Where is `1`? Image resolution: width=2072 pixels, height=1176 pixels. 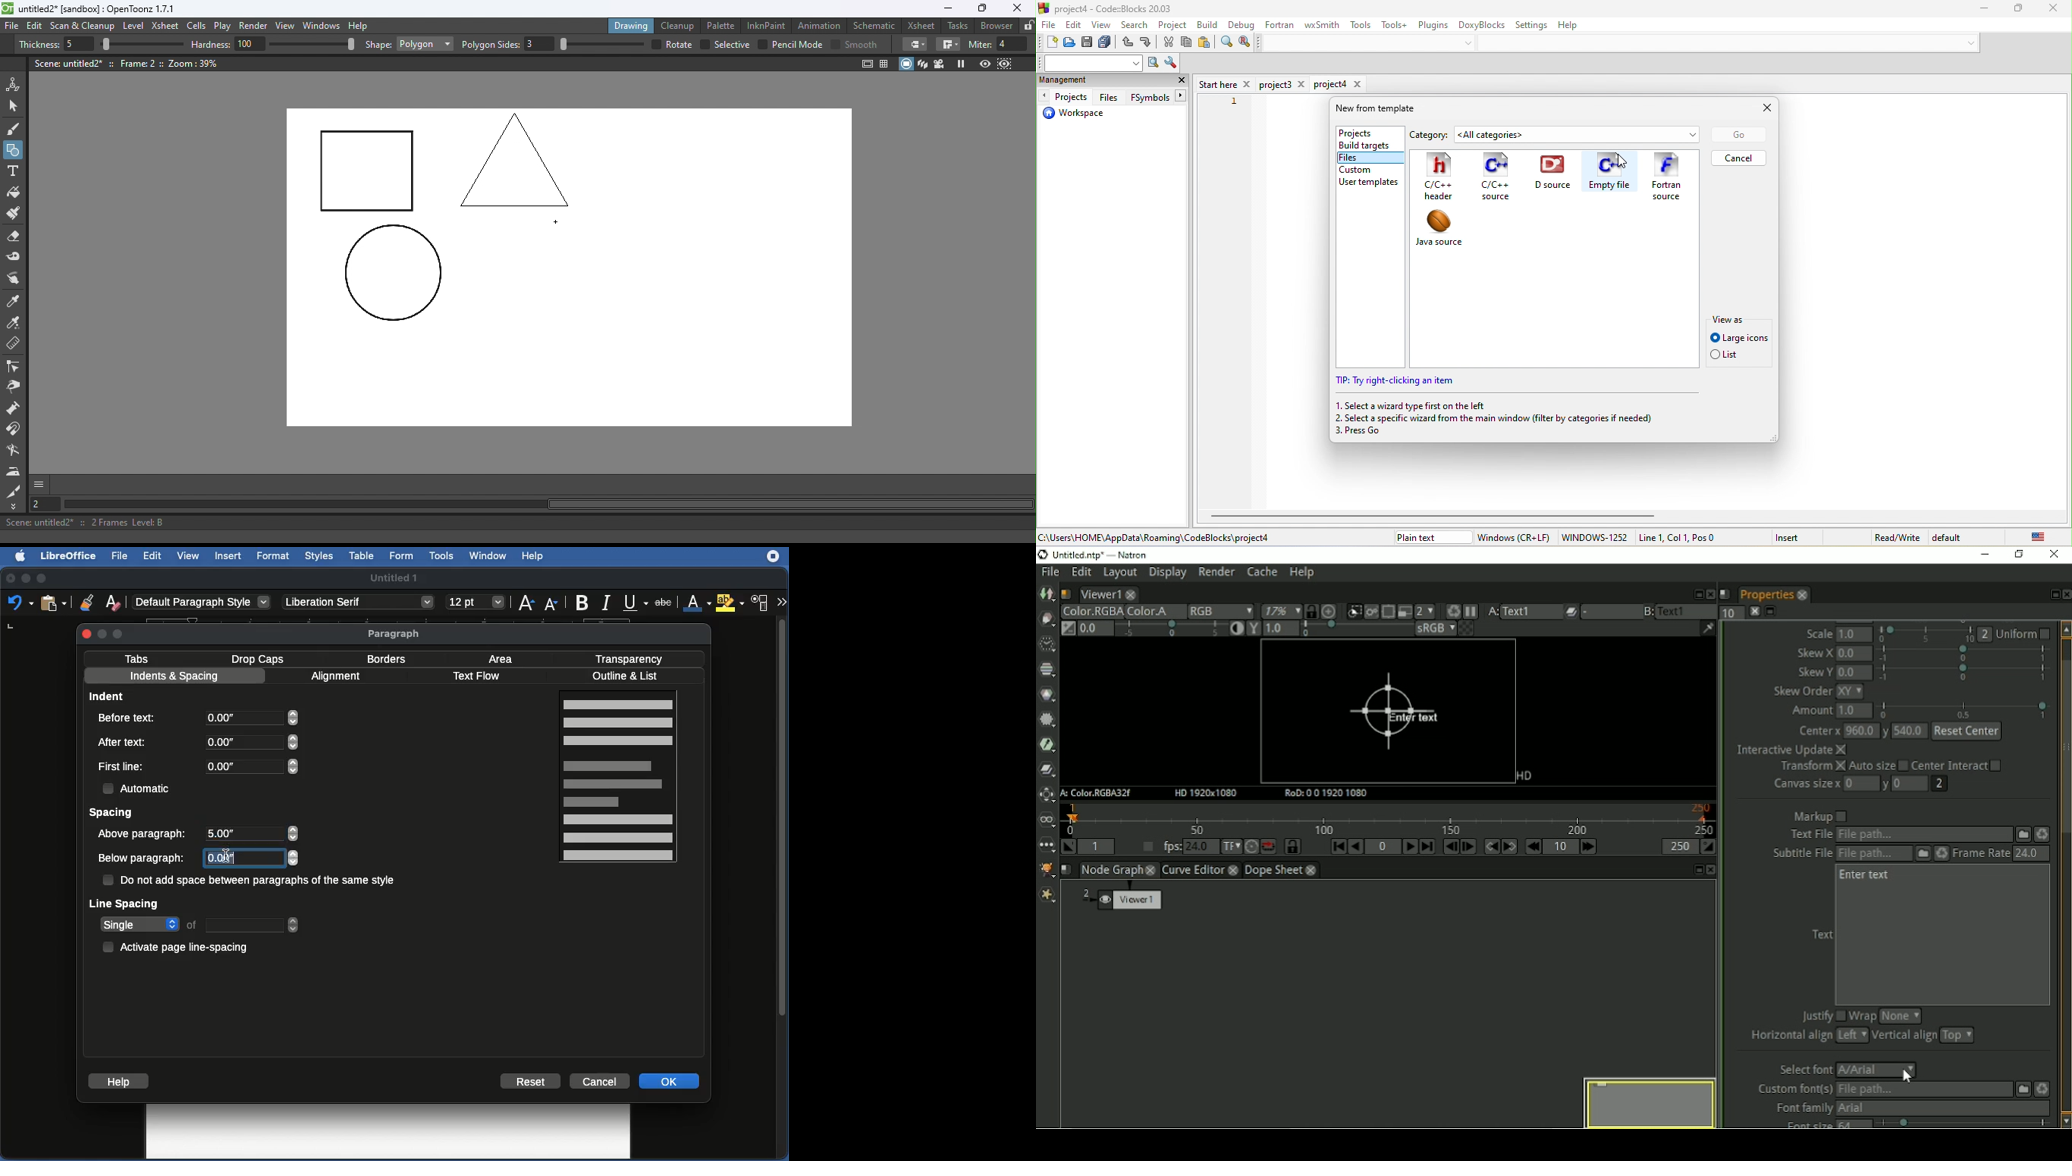 1 is located at coordinates (1234, 102).